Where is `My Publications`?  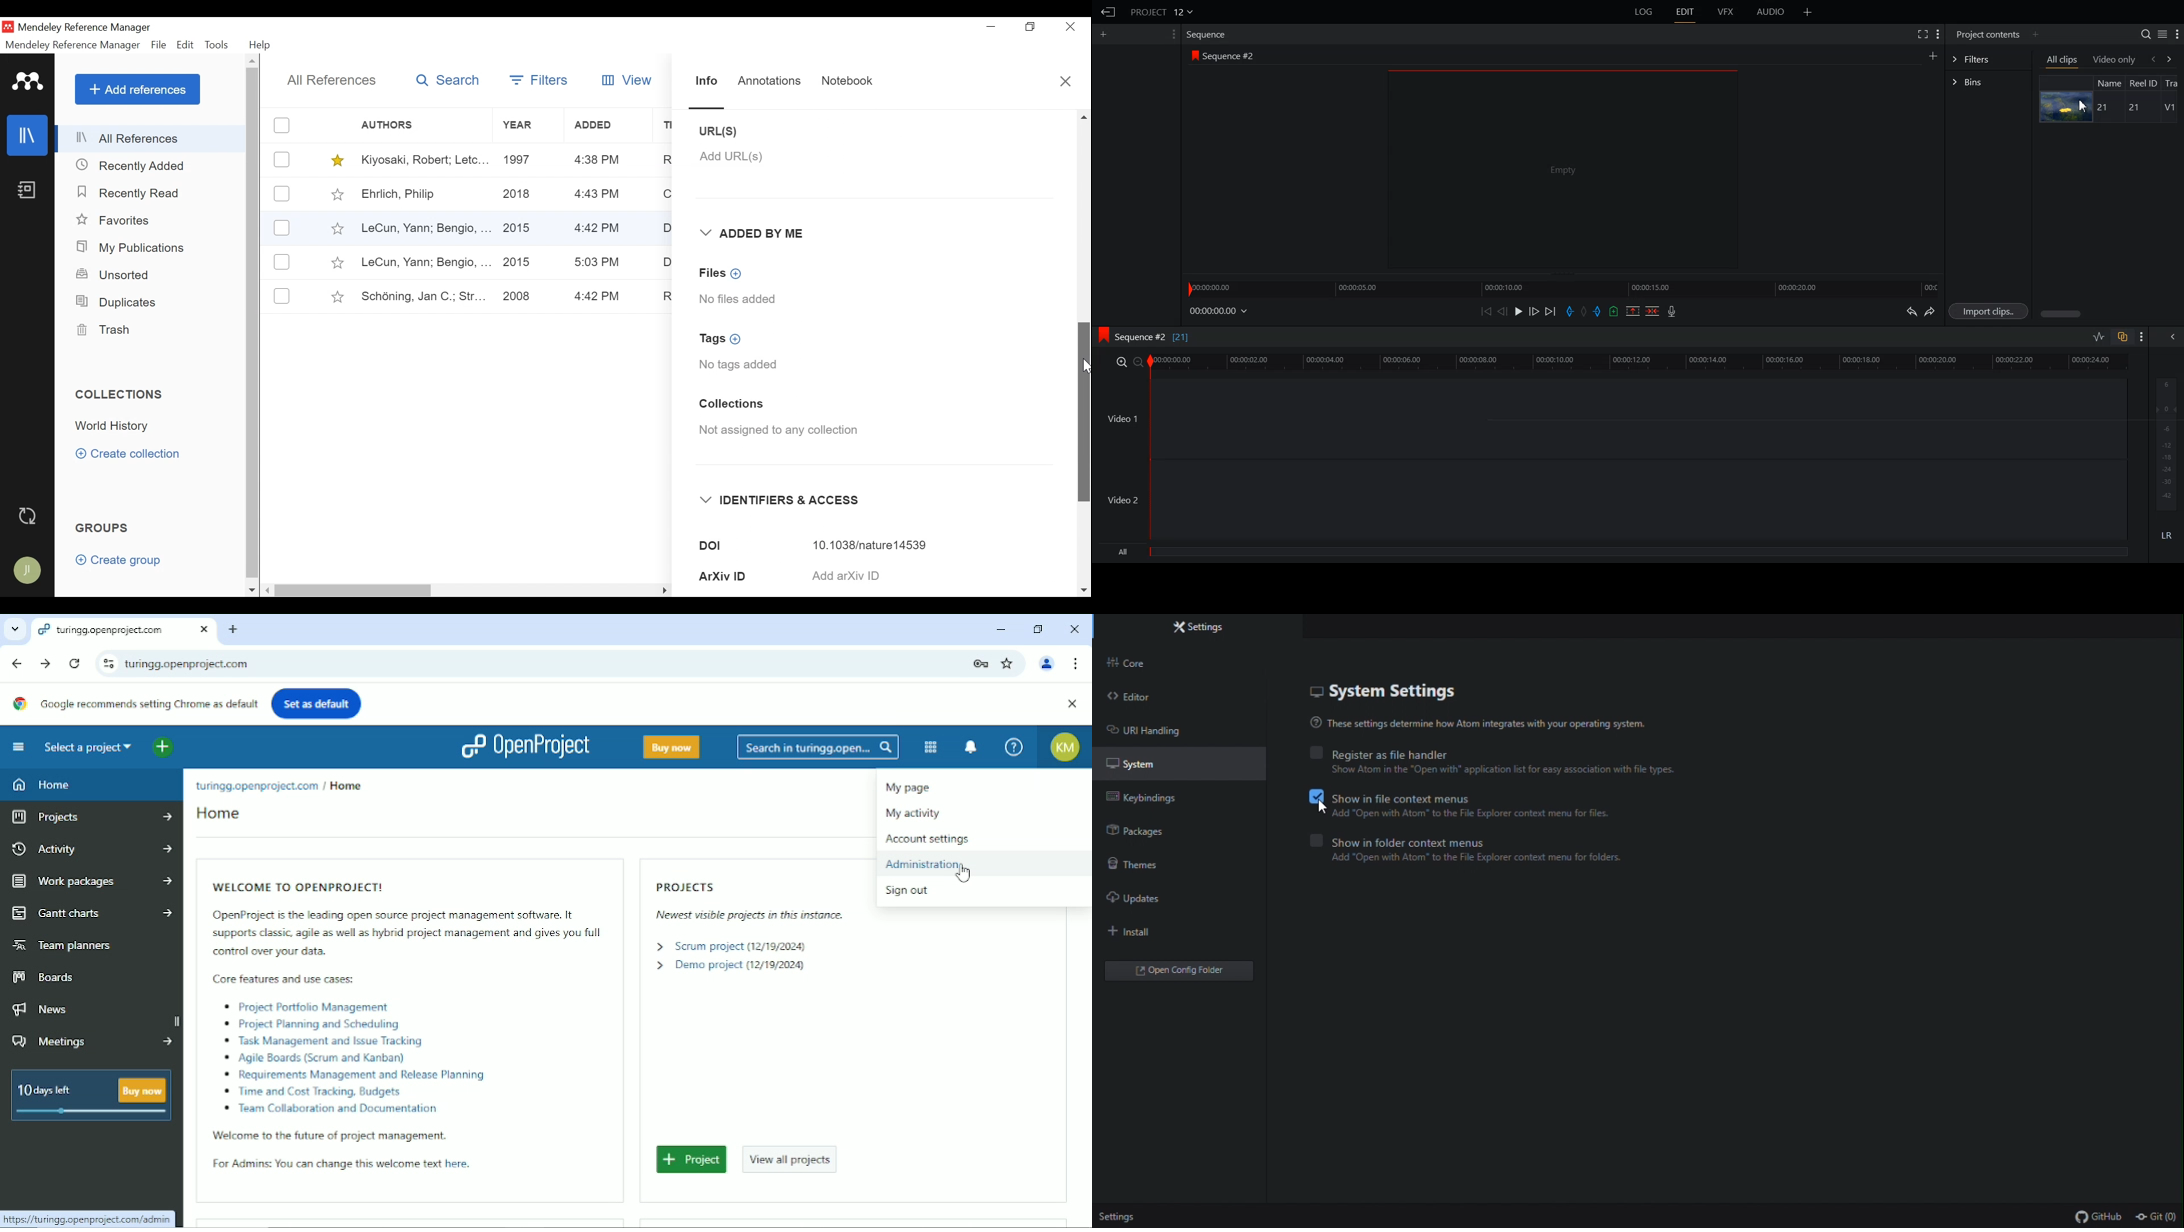
My Publications is located at coordinates (134, 248).